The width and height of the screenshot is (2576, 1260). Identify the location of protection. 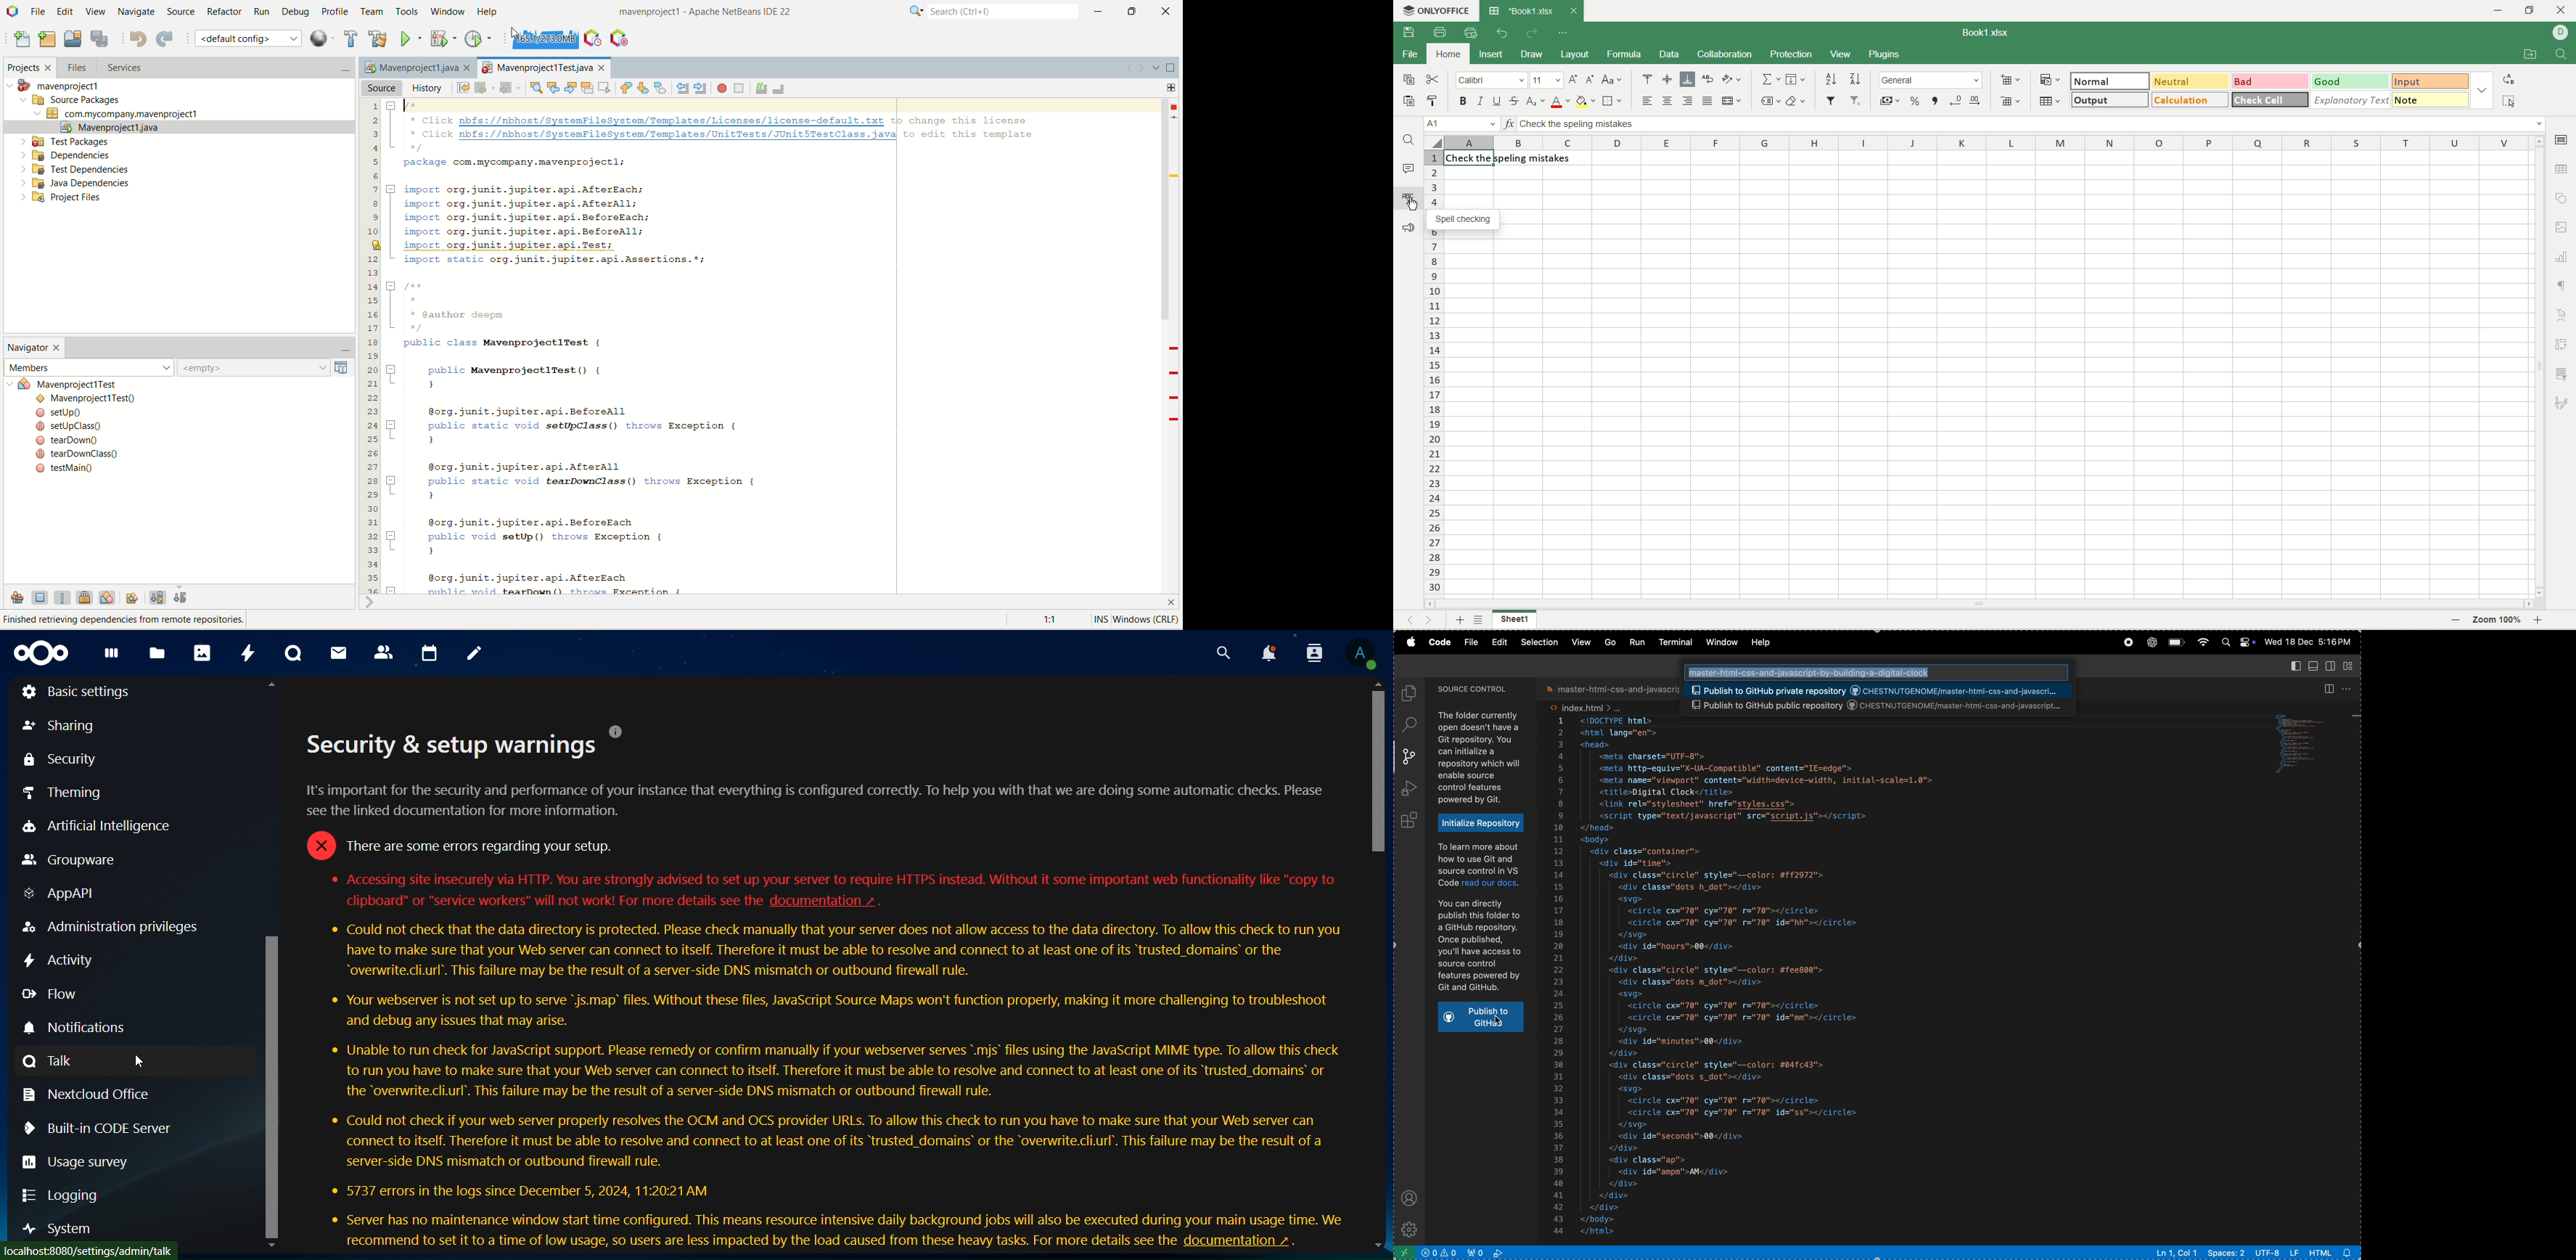
(1790, 55).